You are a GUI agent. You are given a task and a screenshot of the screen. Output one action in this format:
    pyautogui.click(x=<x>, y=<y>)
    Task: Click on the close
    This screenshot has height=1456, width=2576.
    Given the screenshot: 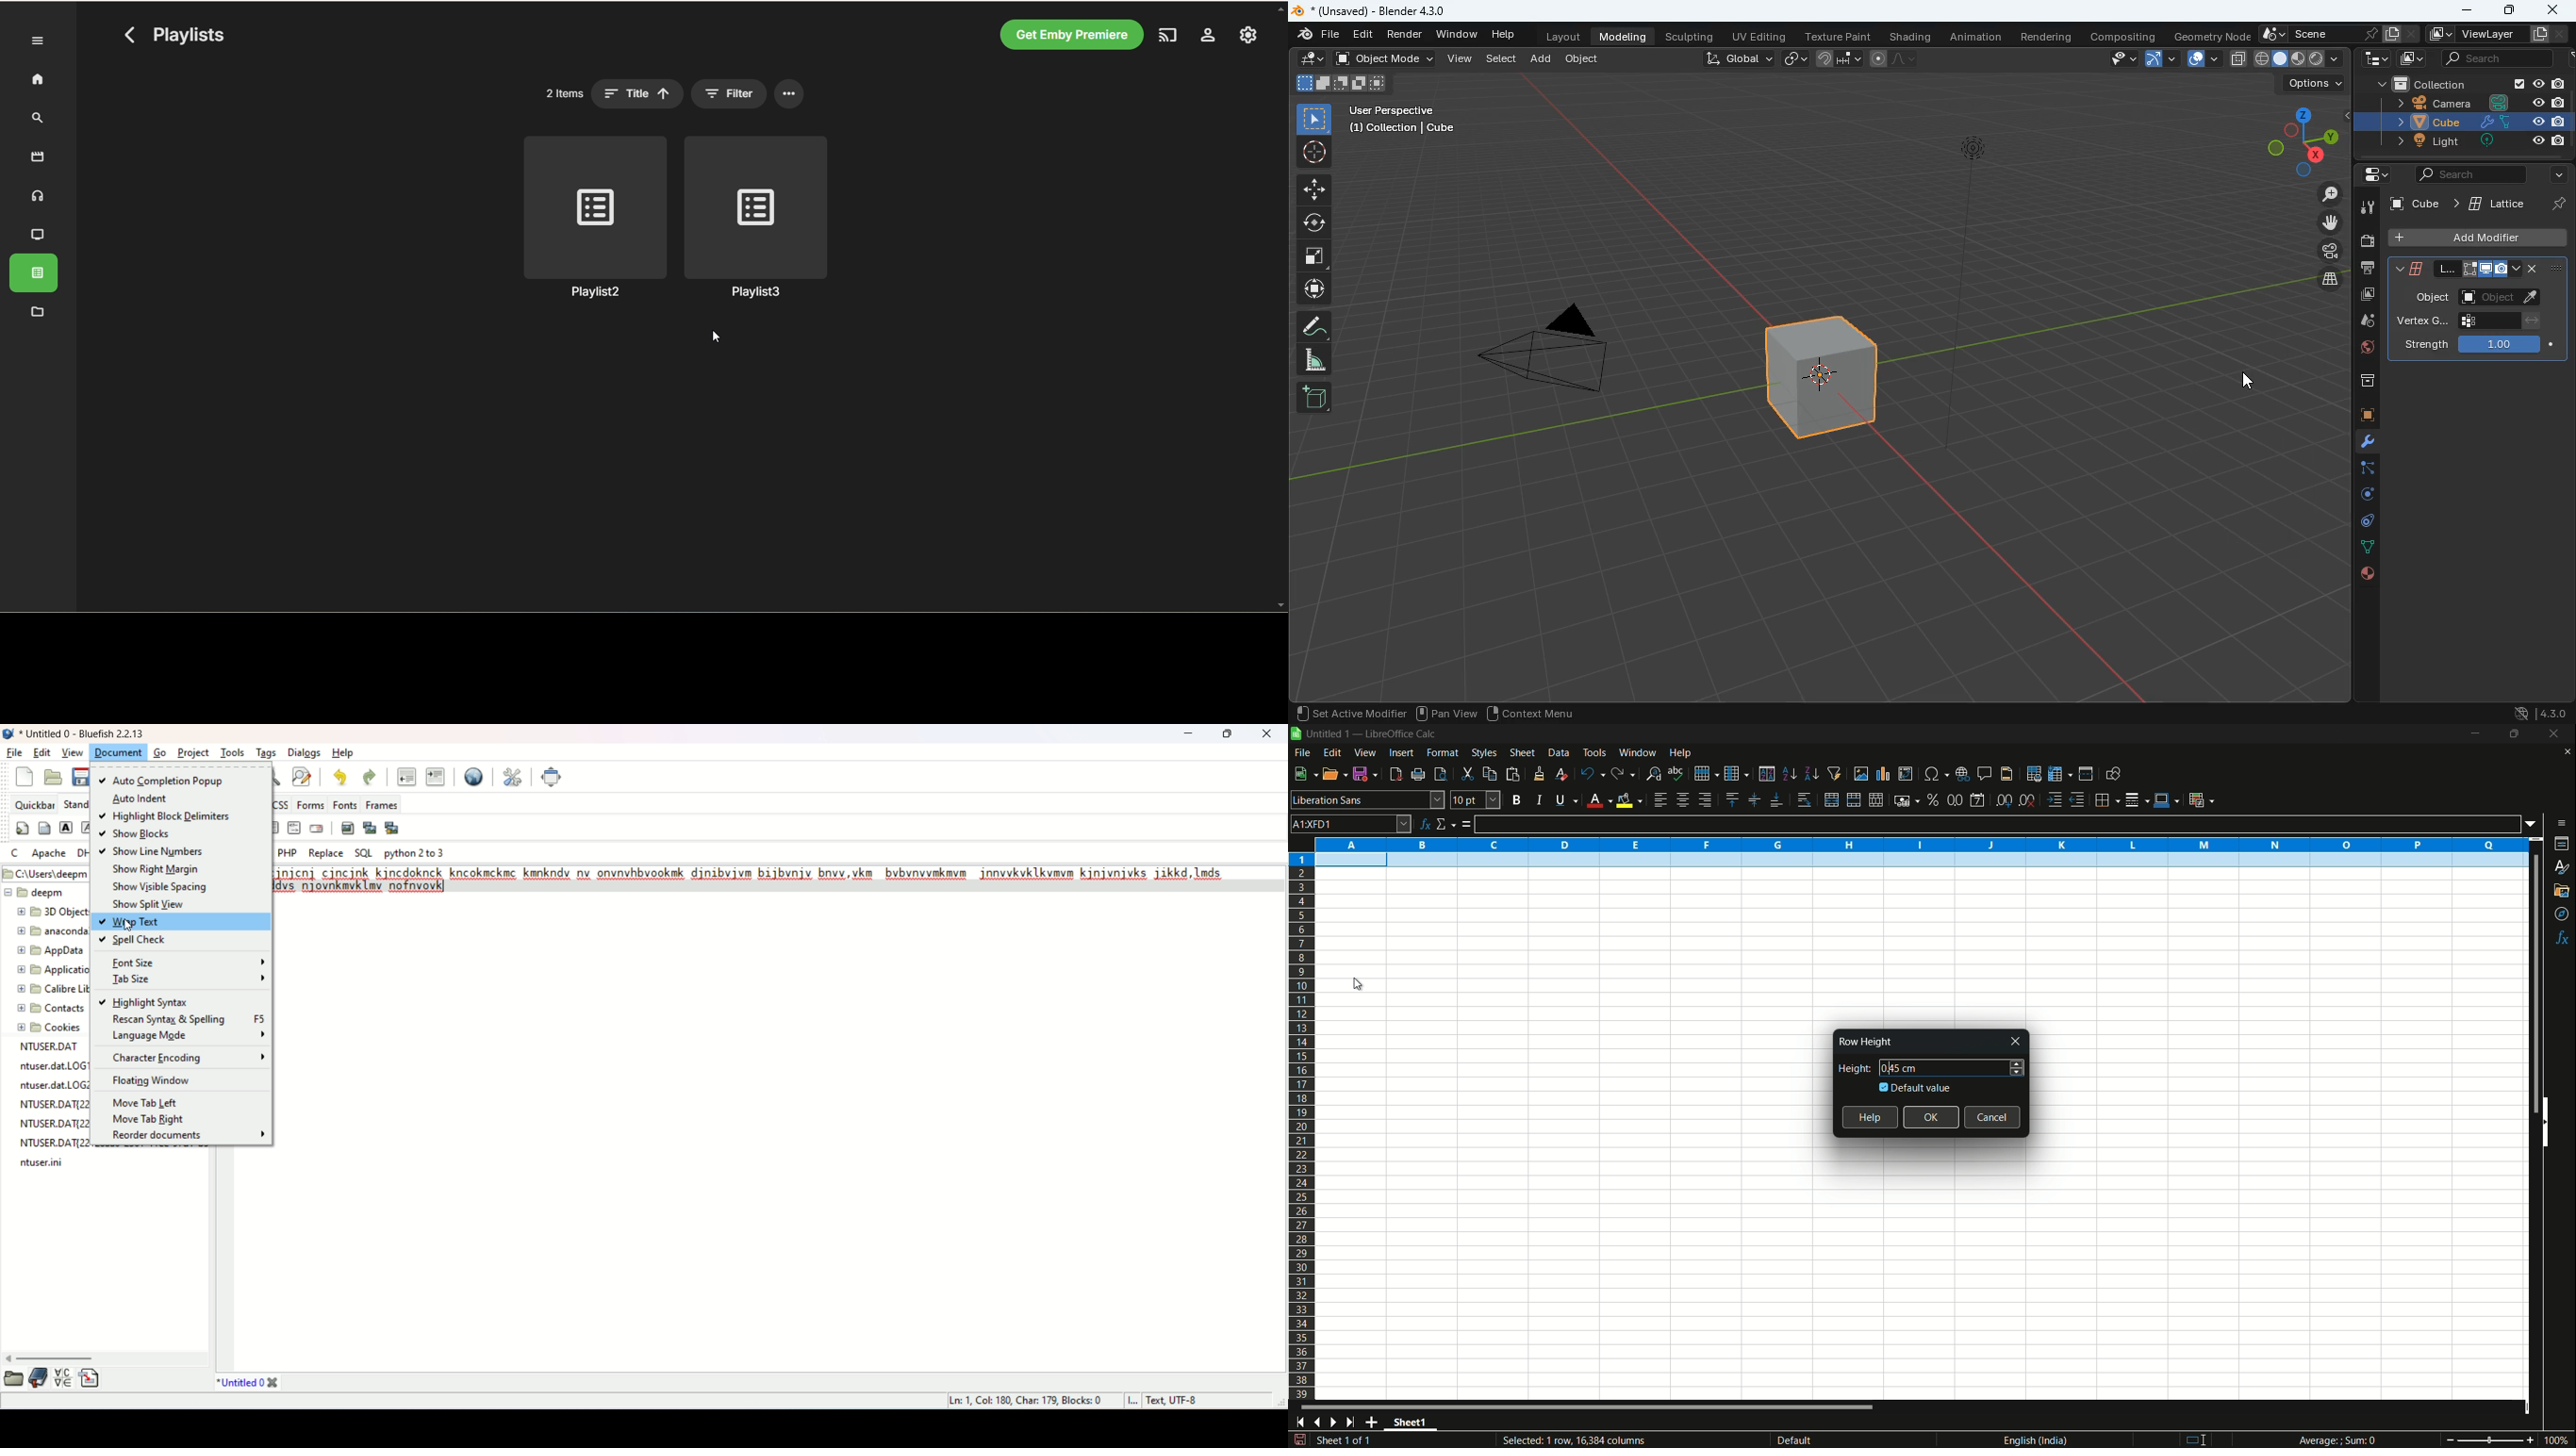 What is the action you would take?
    pyautogui.click(x=1269, y=733)
    